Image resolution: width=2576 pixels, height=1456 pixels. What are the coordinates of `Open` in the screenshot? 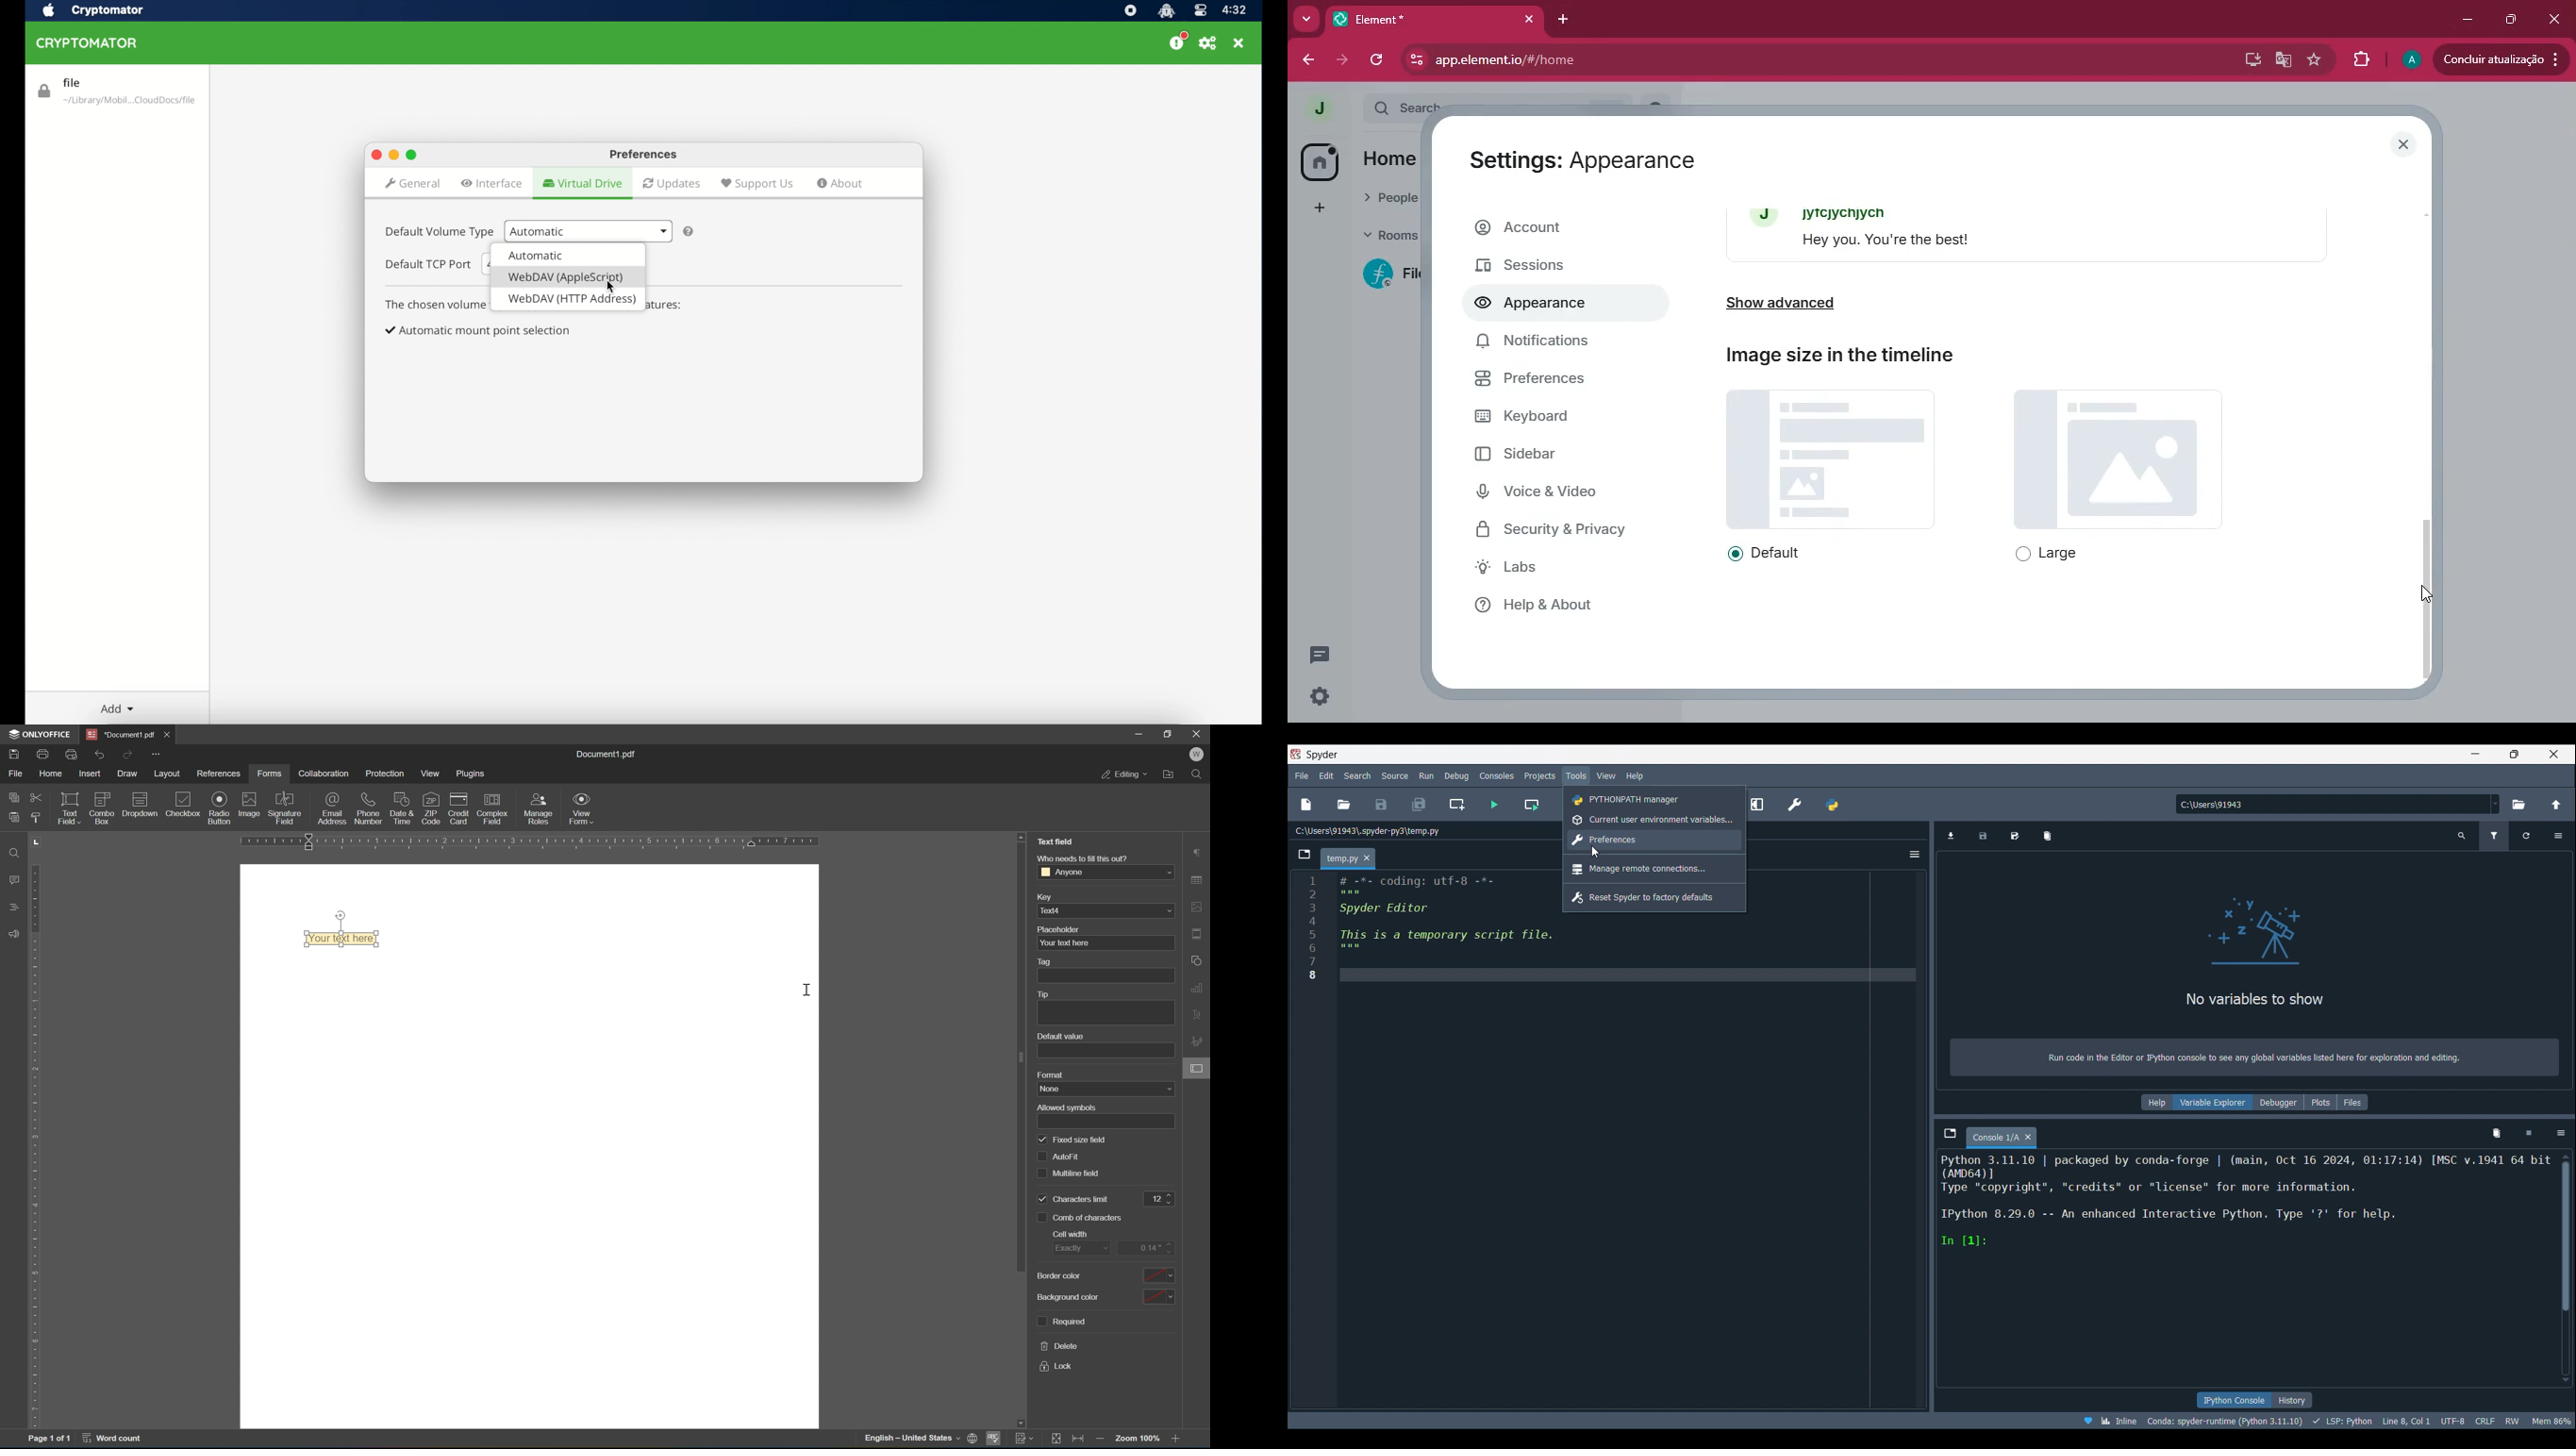 It's located at (1344, 804).